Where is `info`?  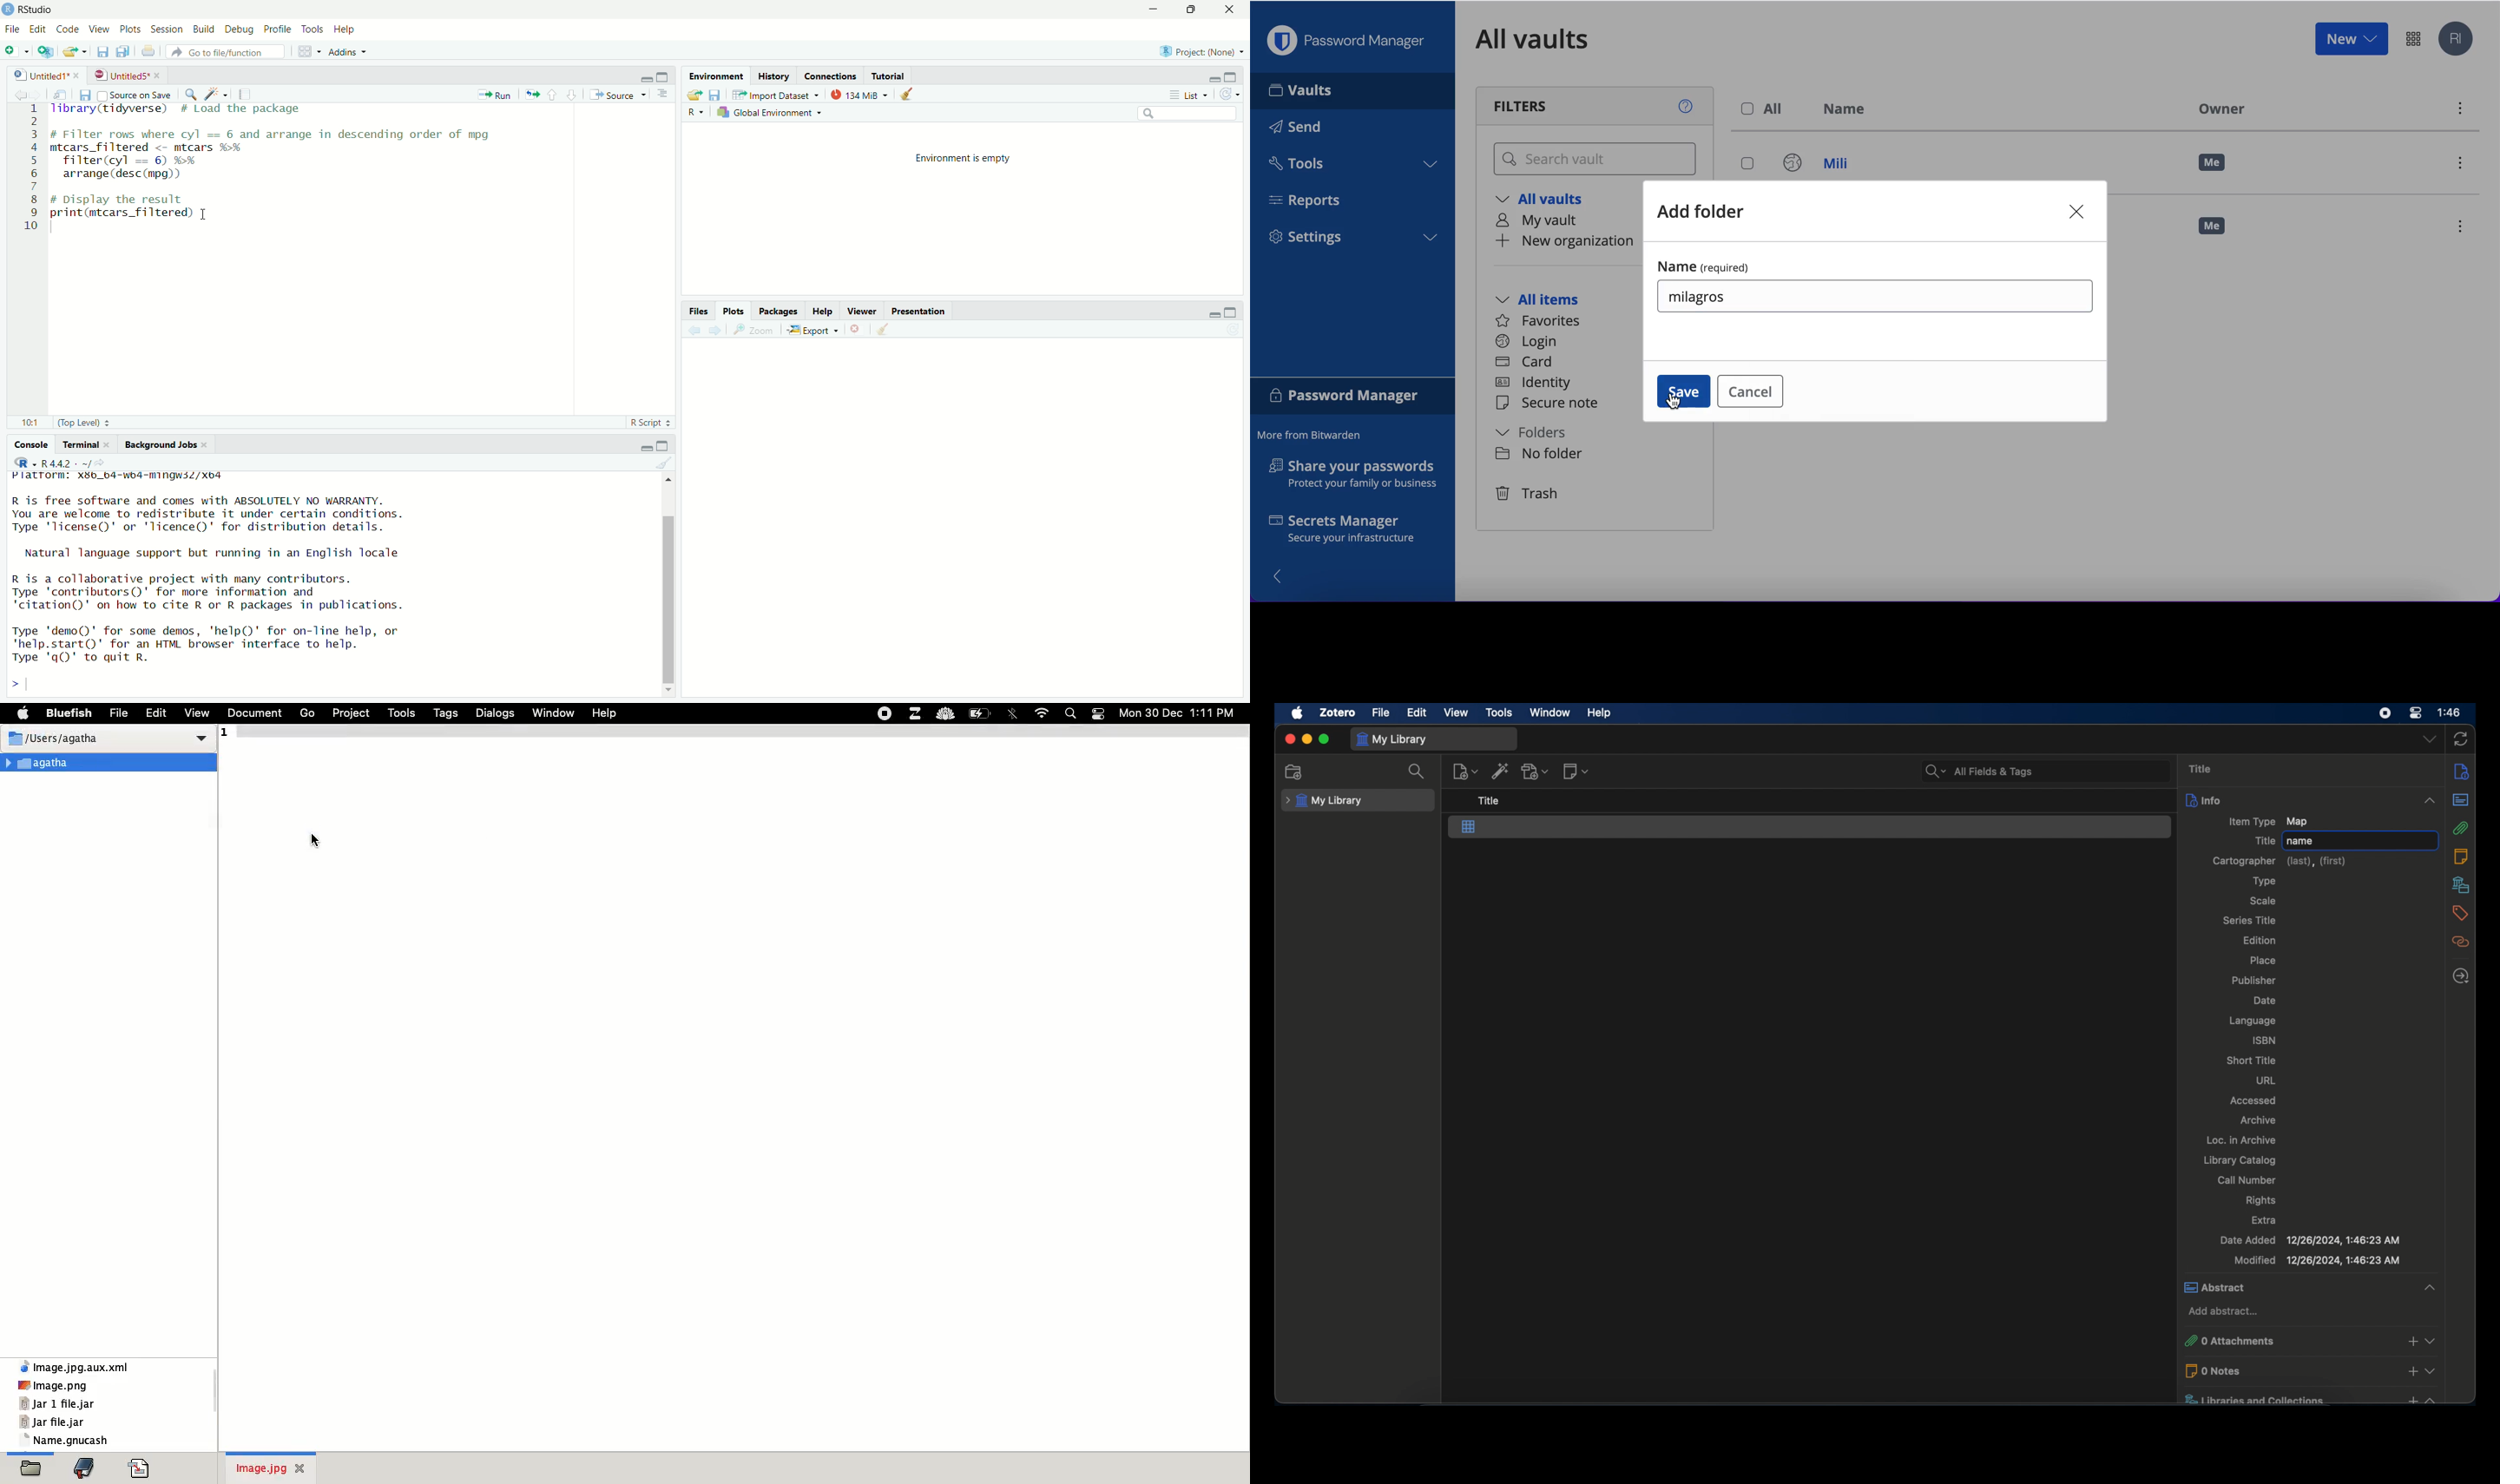 info is located at coordinates (2462, 773).